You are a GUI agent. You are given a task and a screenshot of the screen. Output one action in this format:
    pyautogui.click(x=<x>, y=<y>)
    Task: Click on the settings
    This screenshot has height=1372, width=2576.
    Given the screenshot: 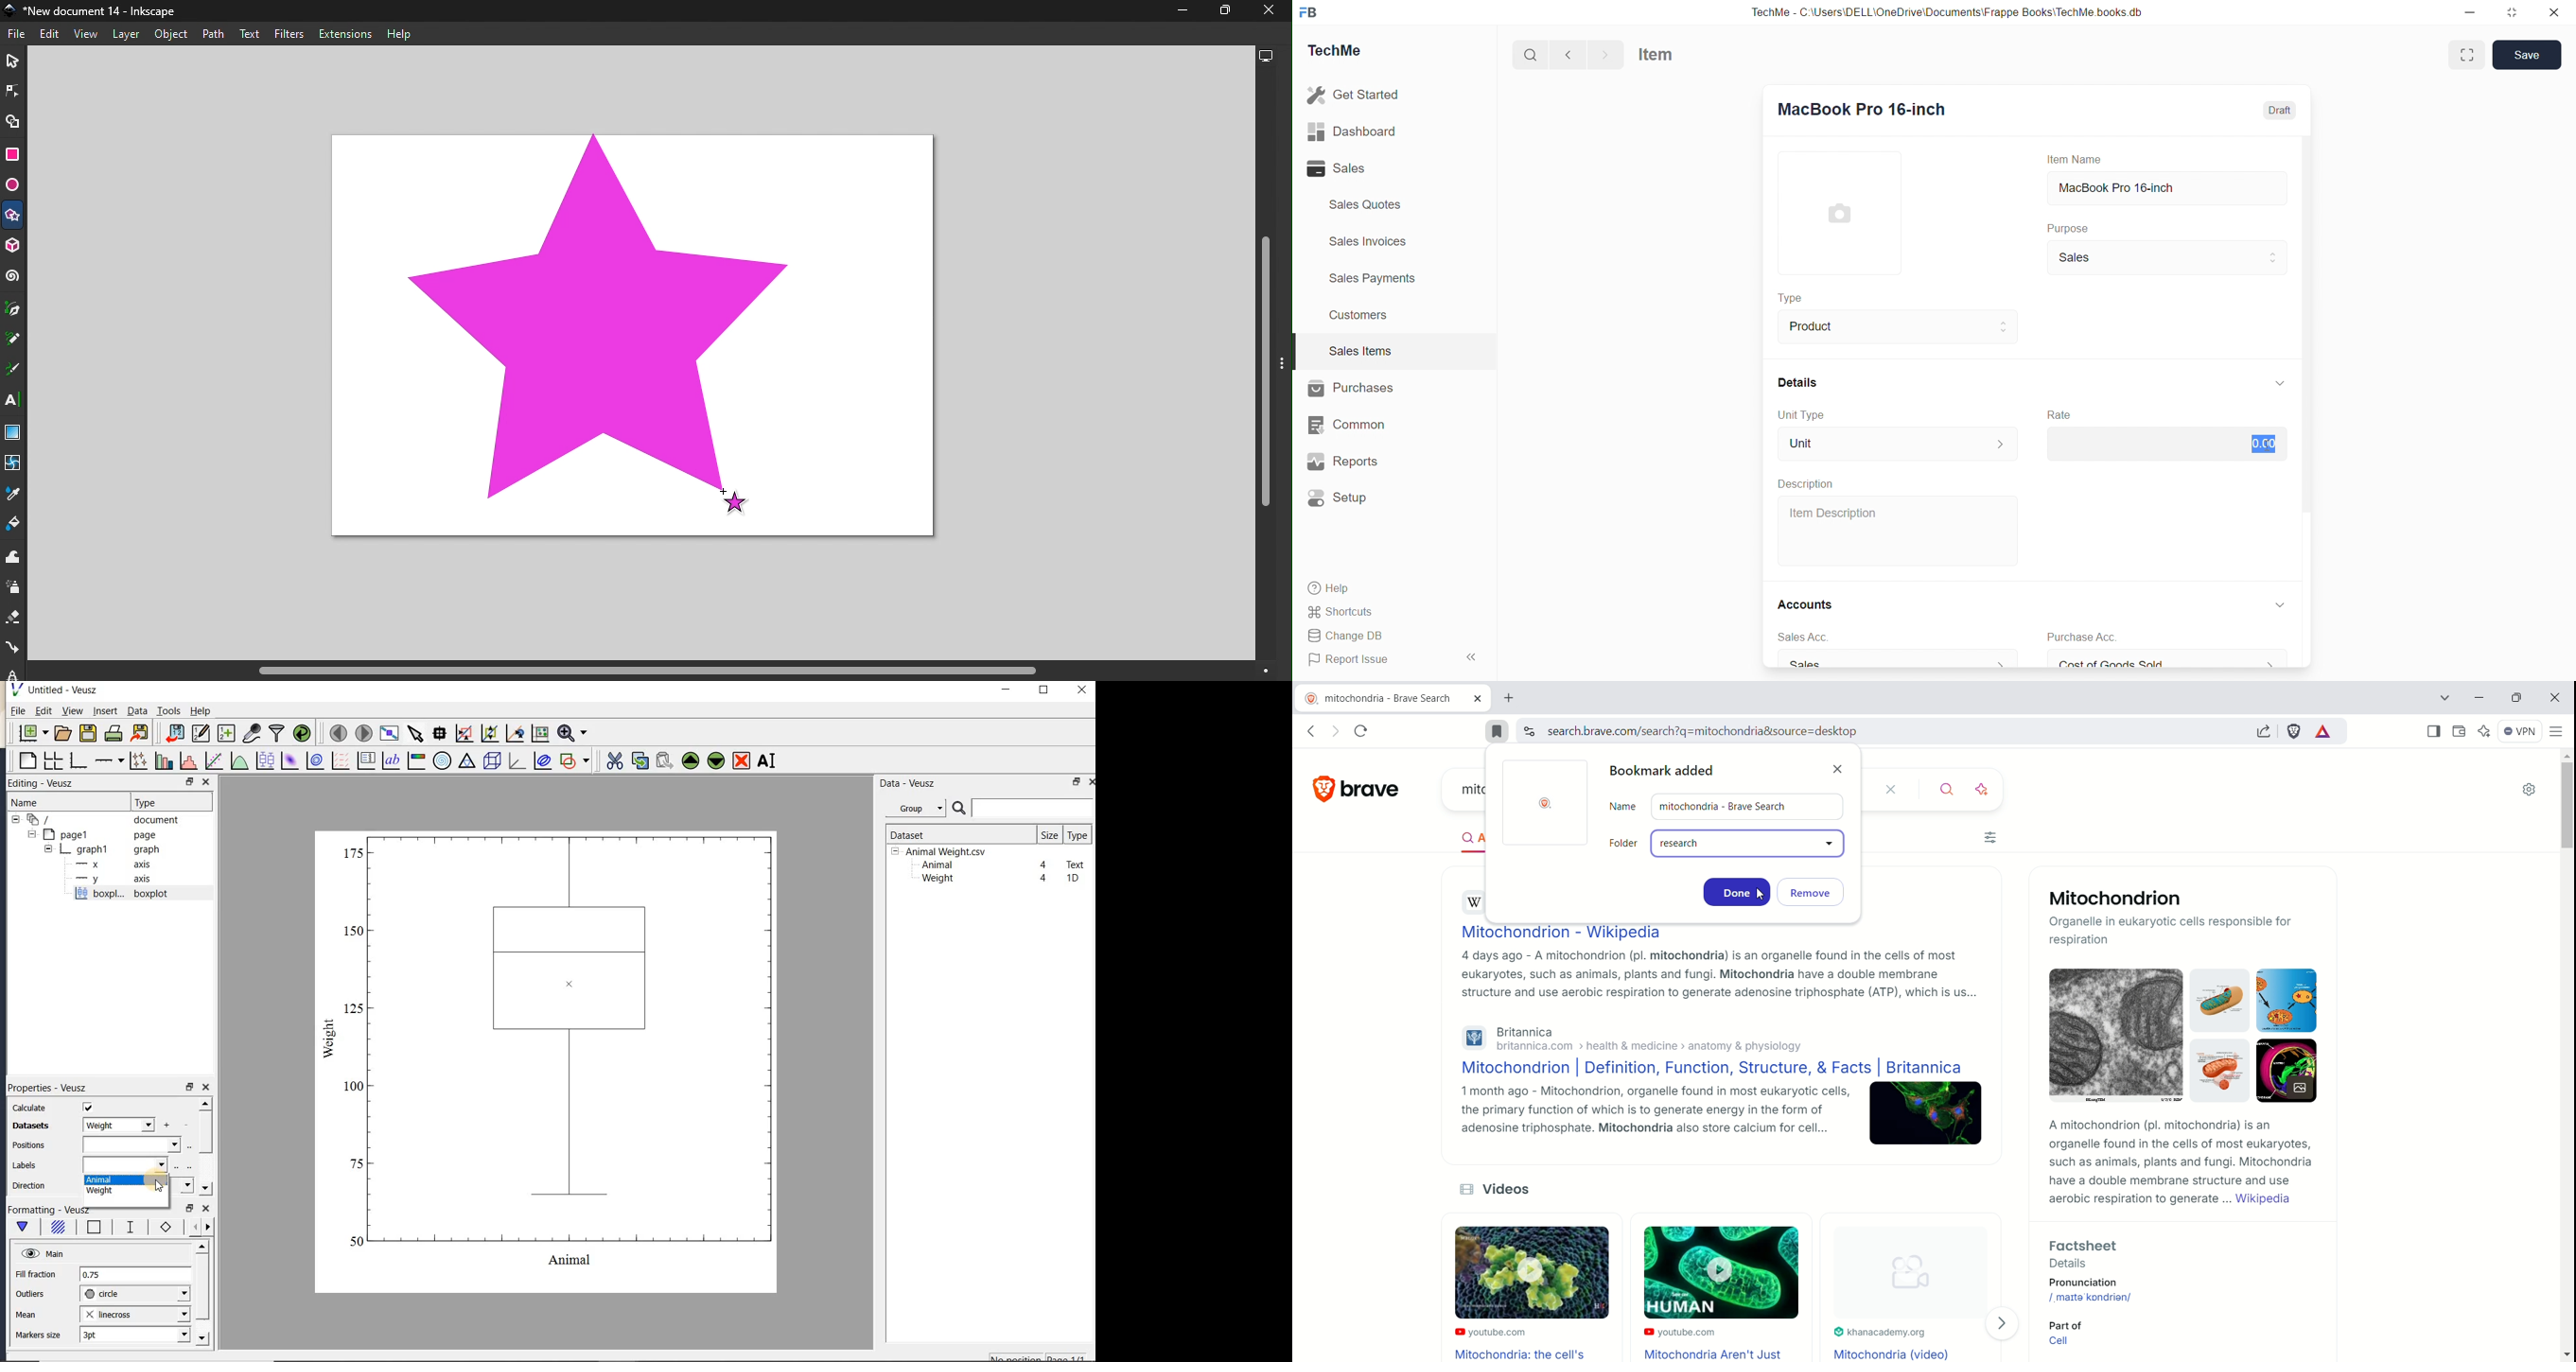 What is the action you would take?
    pyautogui.click(x=2531, y=790)
    